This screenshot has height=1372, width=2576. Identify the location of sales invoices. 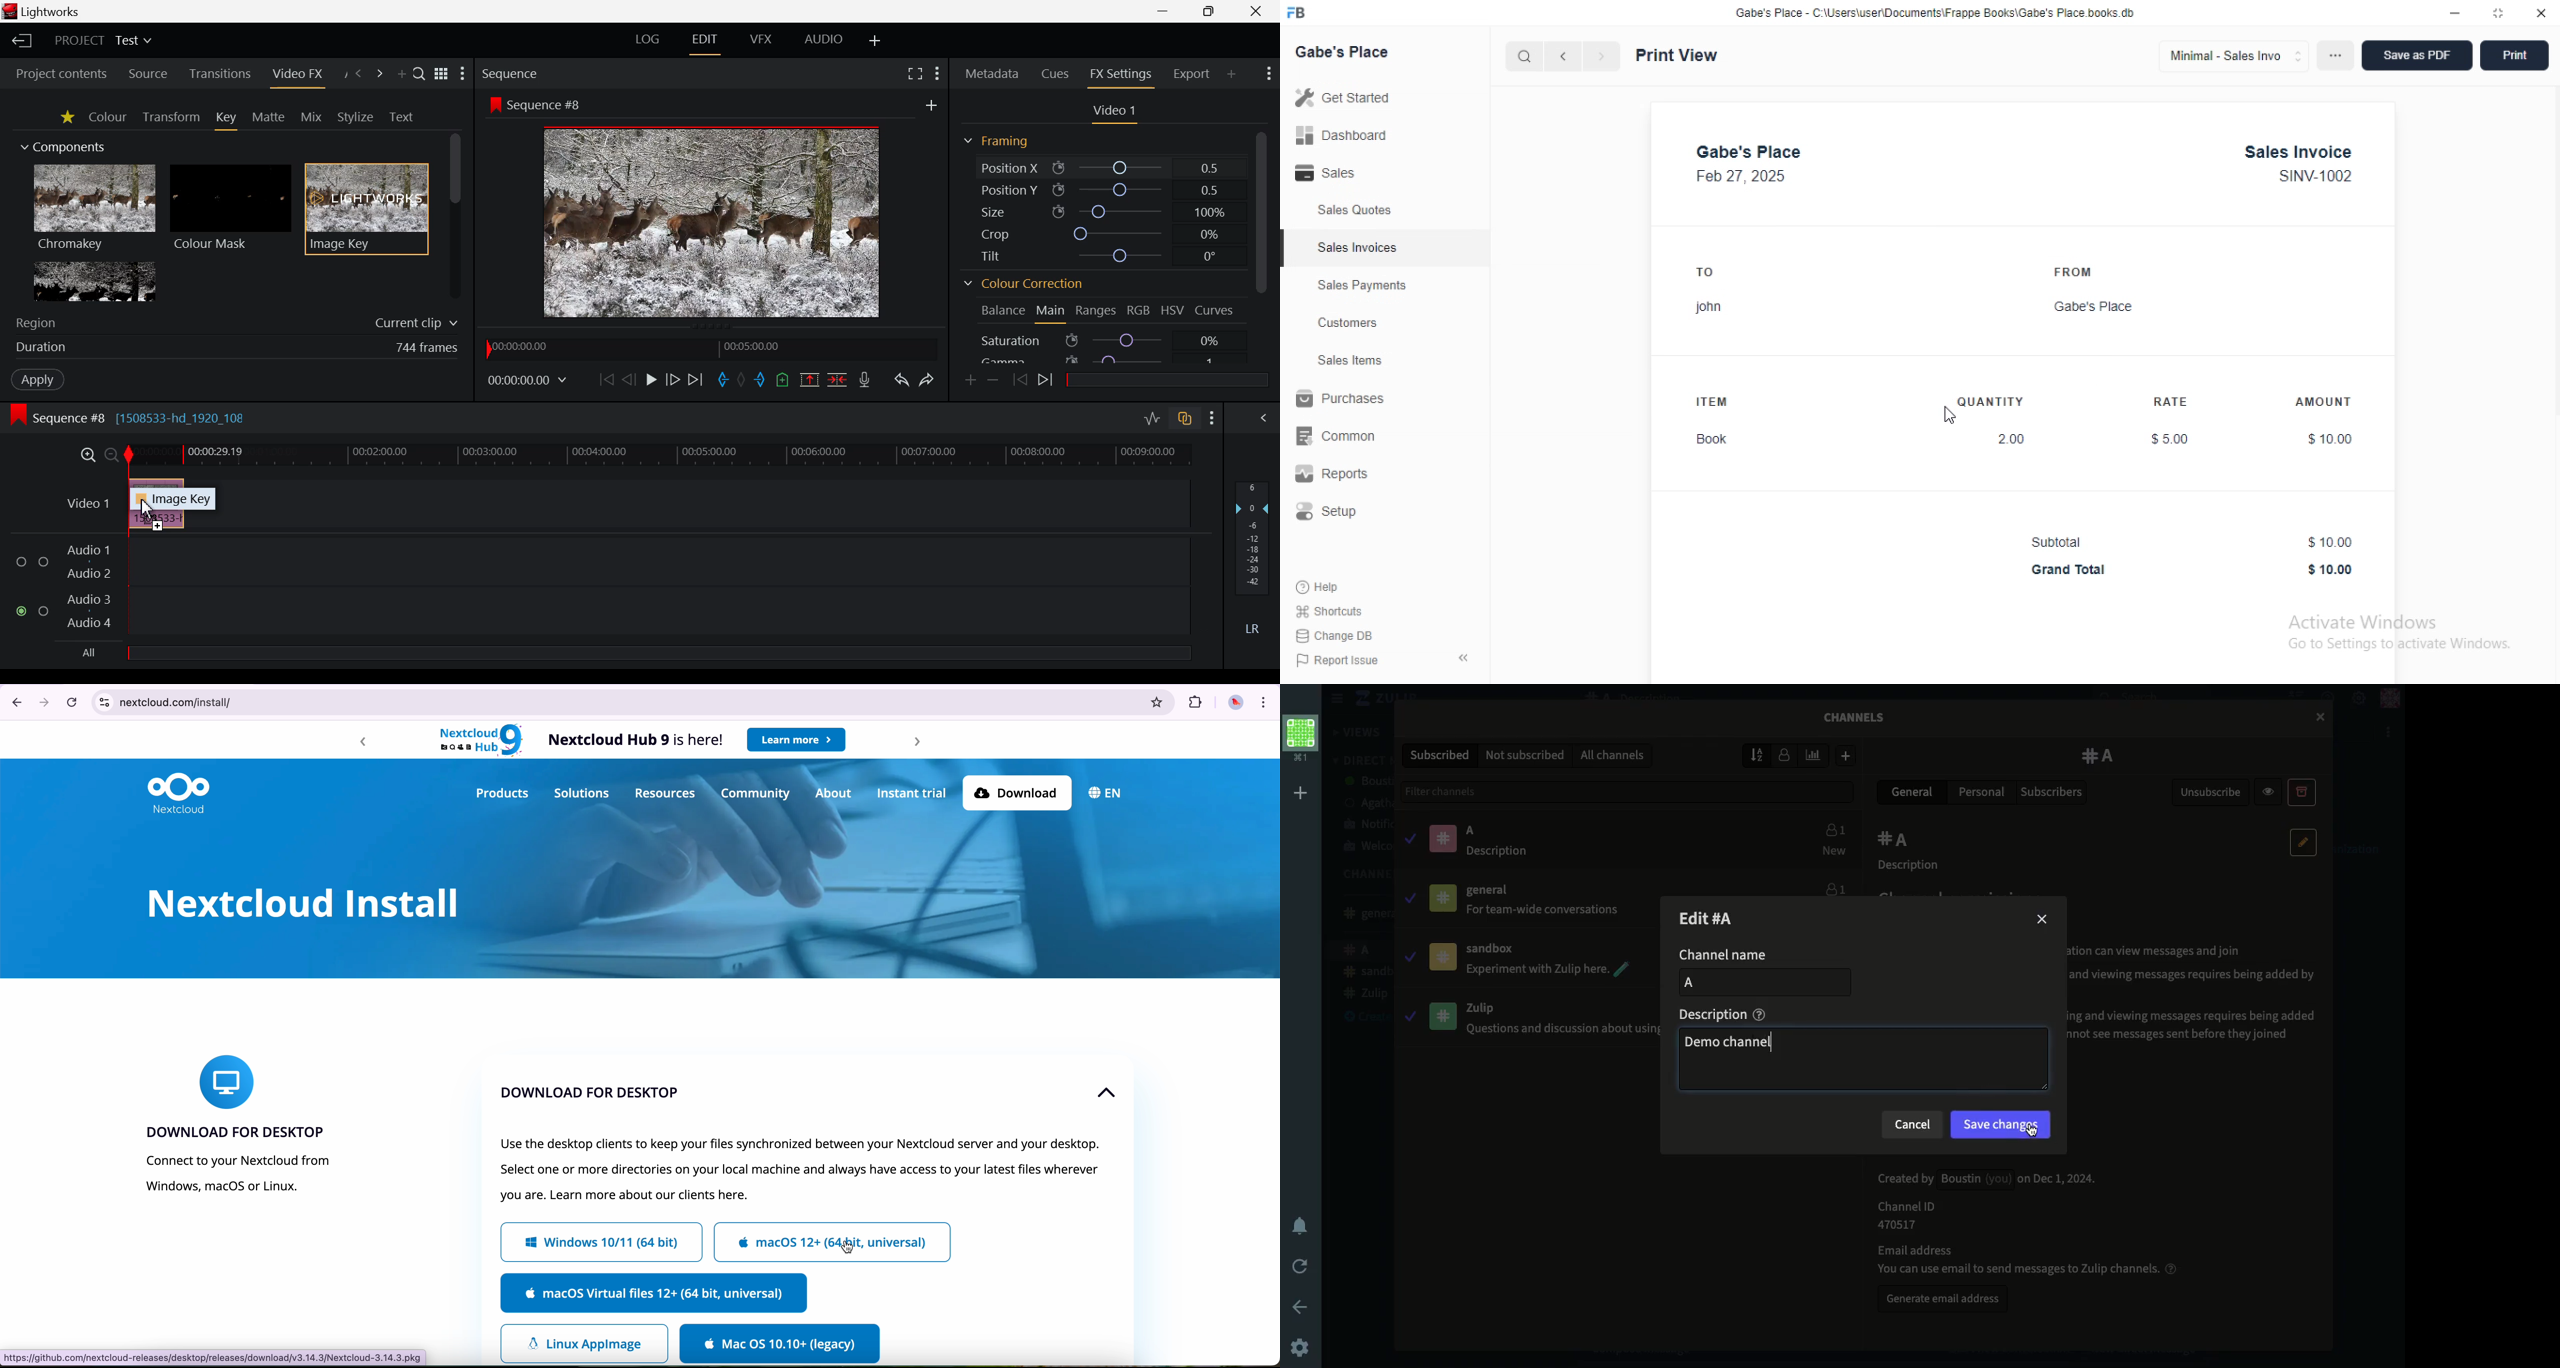
(1358, 248).